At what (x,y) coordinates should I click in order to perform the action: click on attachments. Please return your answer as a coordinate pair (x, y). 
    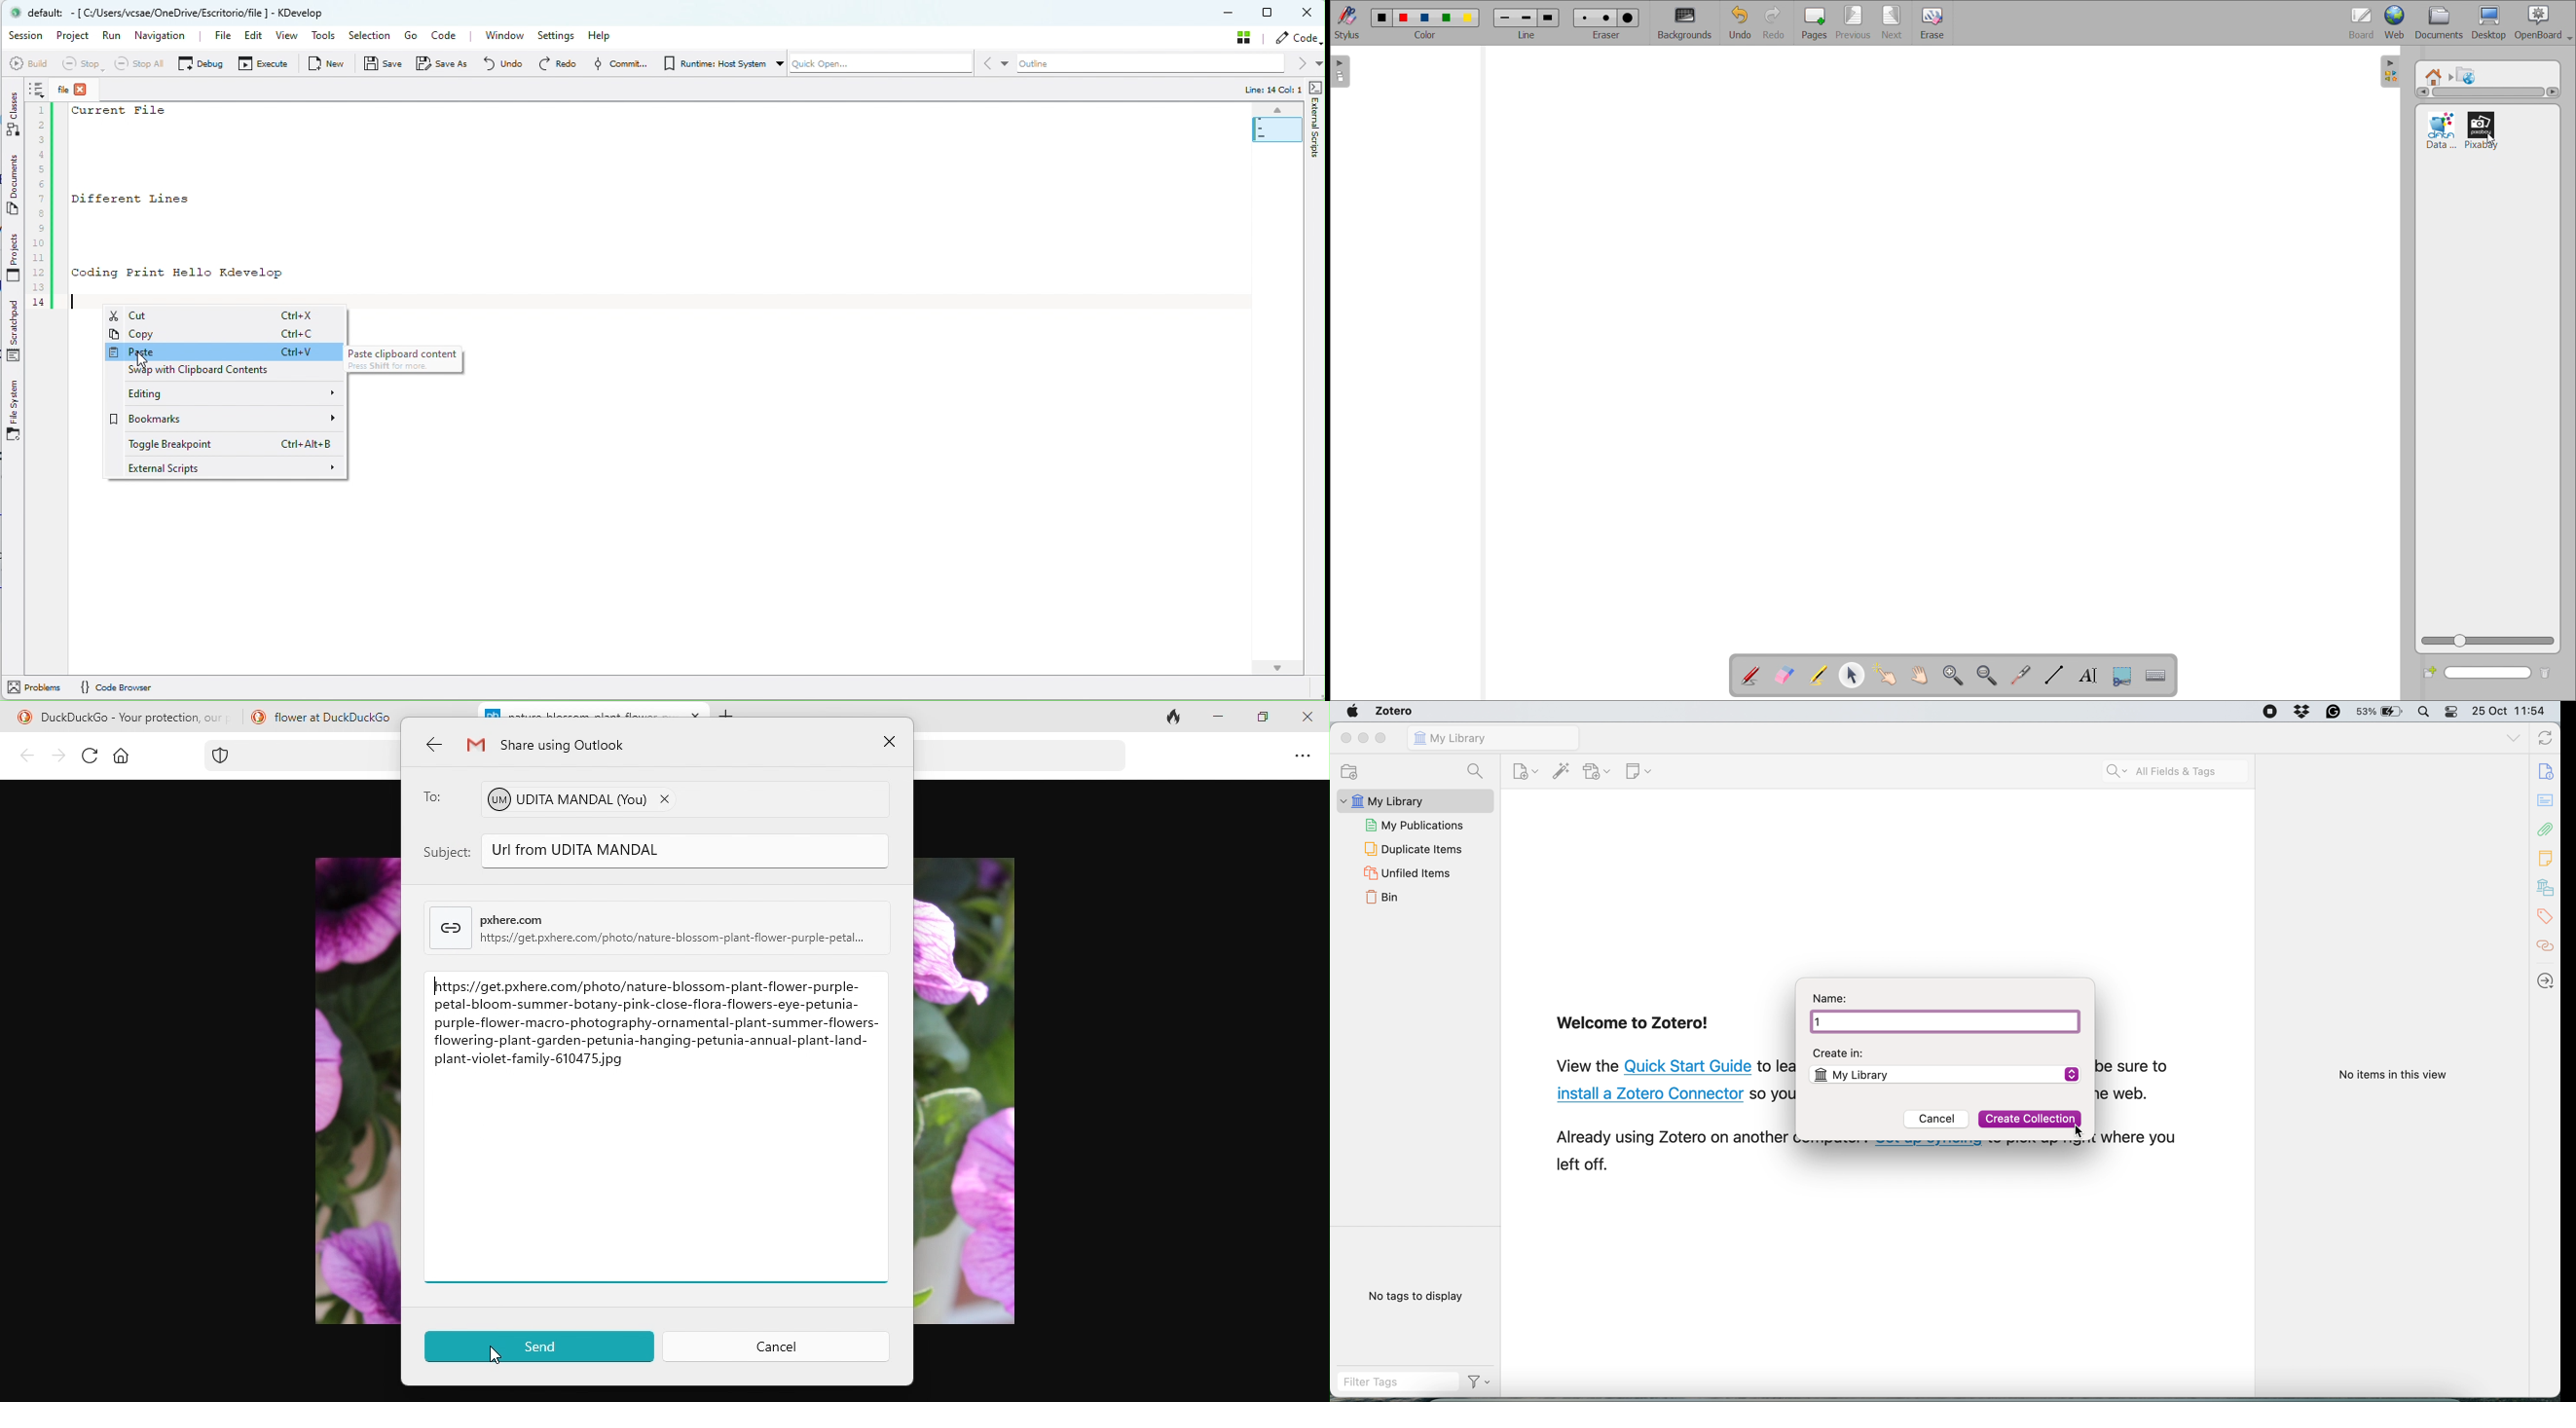
    Looking at the image, I should click on (2546, 831).